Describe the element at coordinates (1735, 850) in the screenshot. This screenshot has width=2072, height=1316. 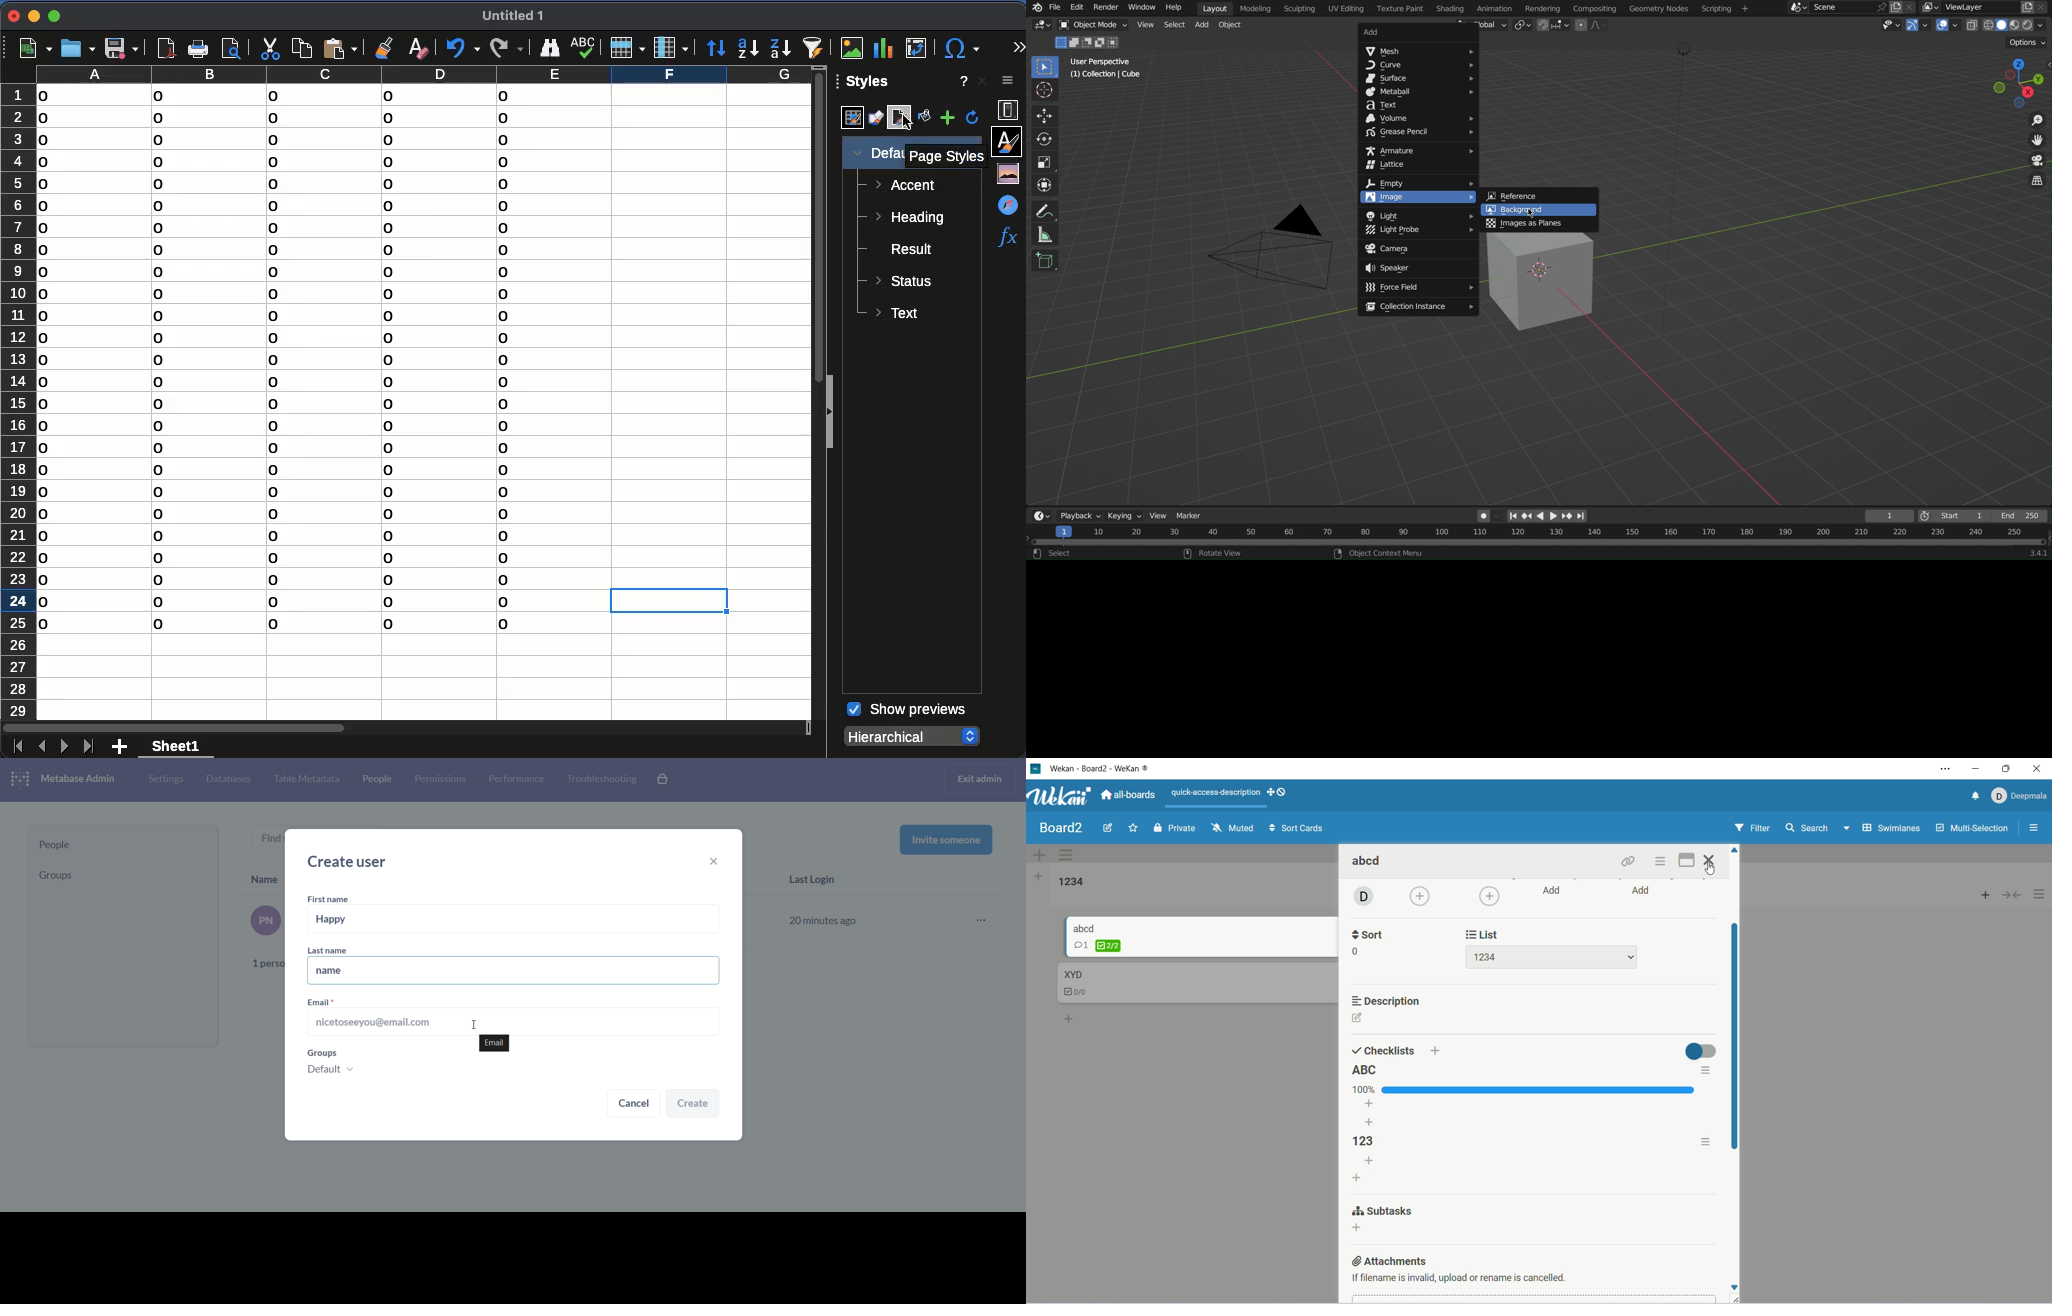
I see `Up` at that location.